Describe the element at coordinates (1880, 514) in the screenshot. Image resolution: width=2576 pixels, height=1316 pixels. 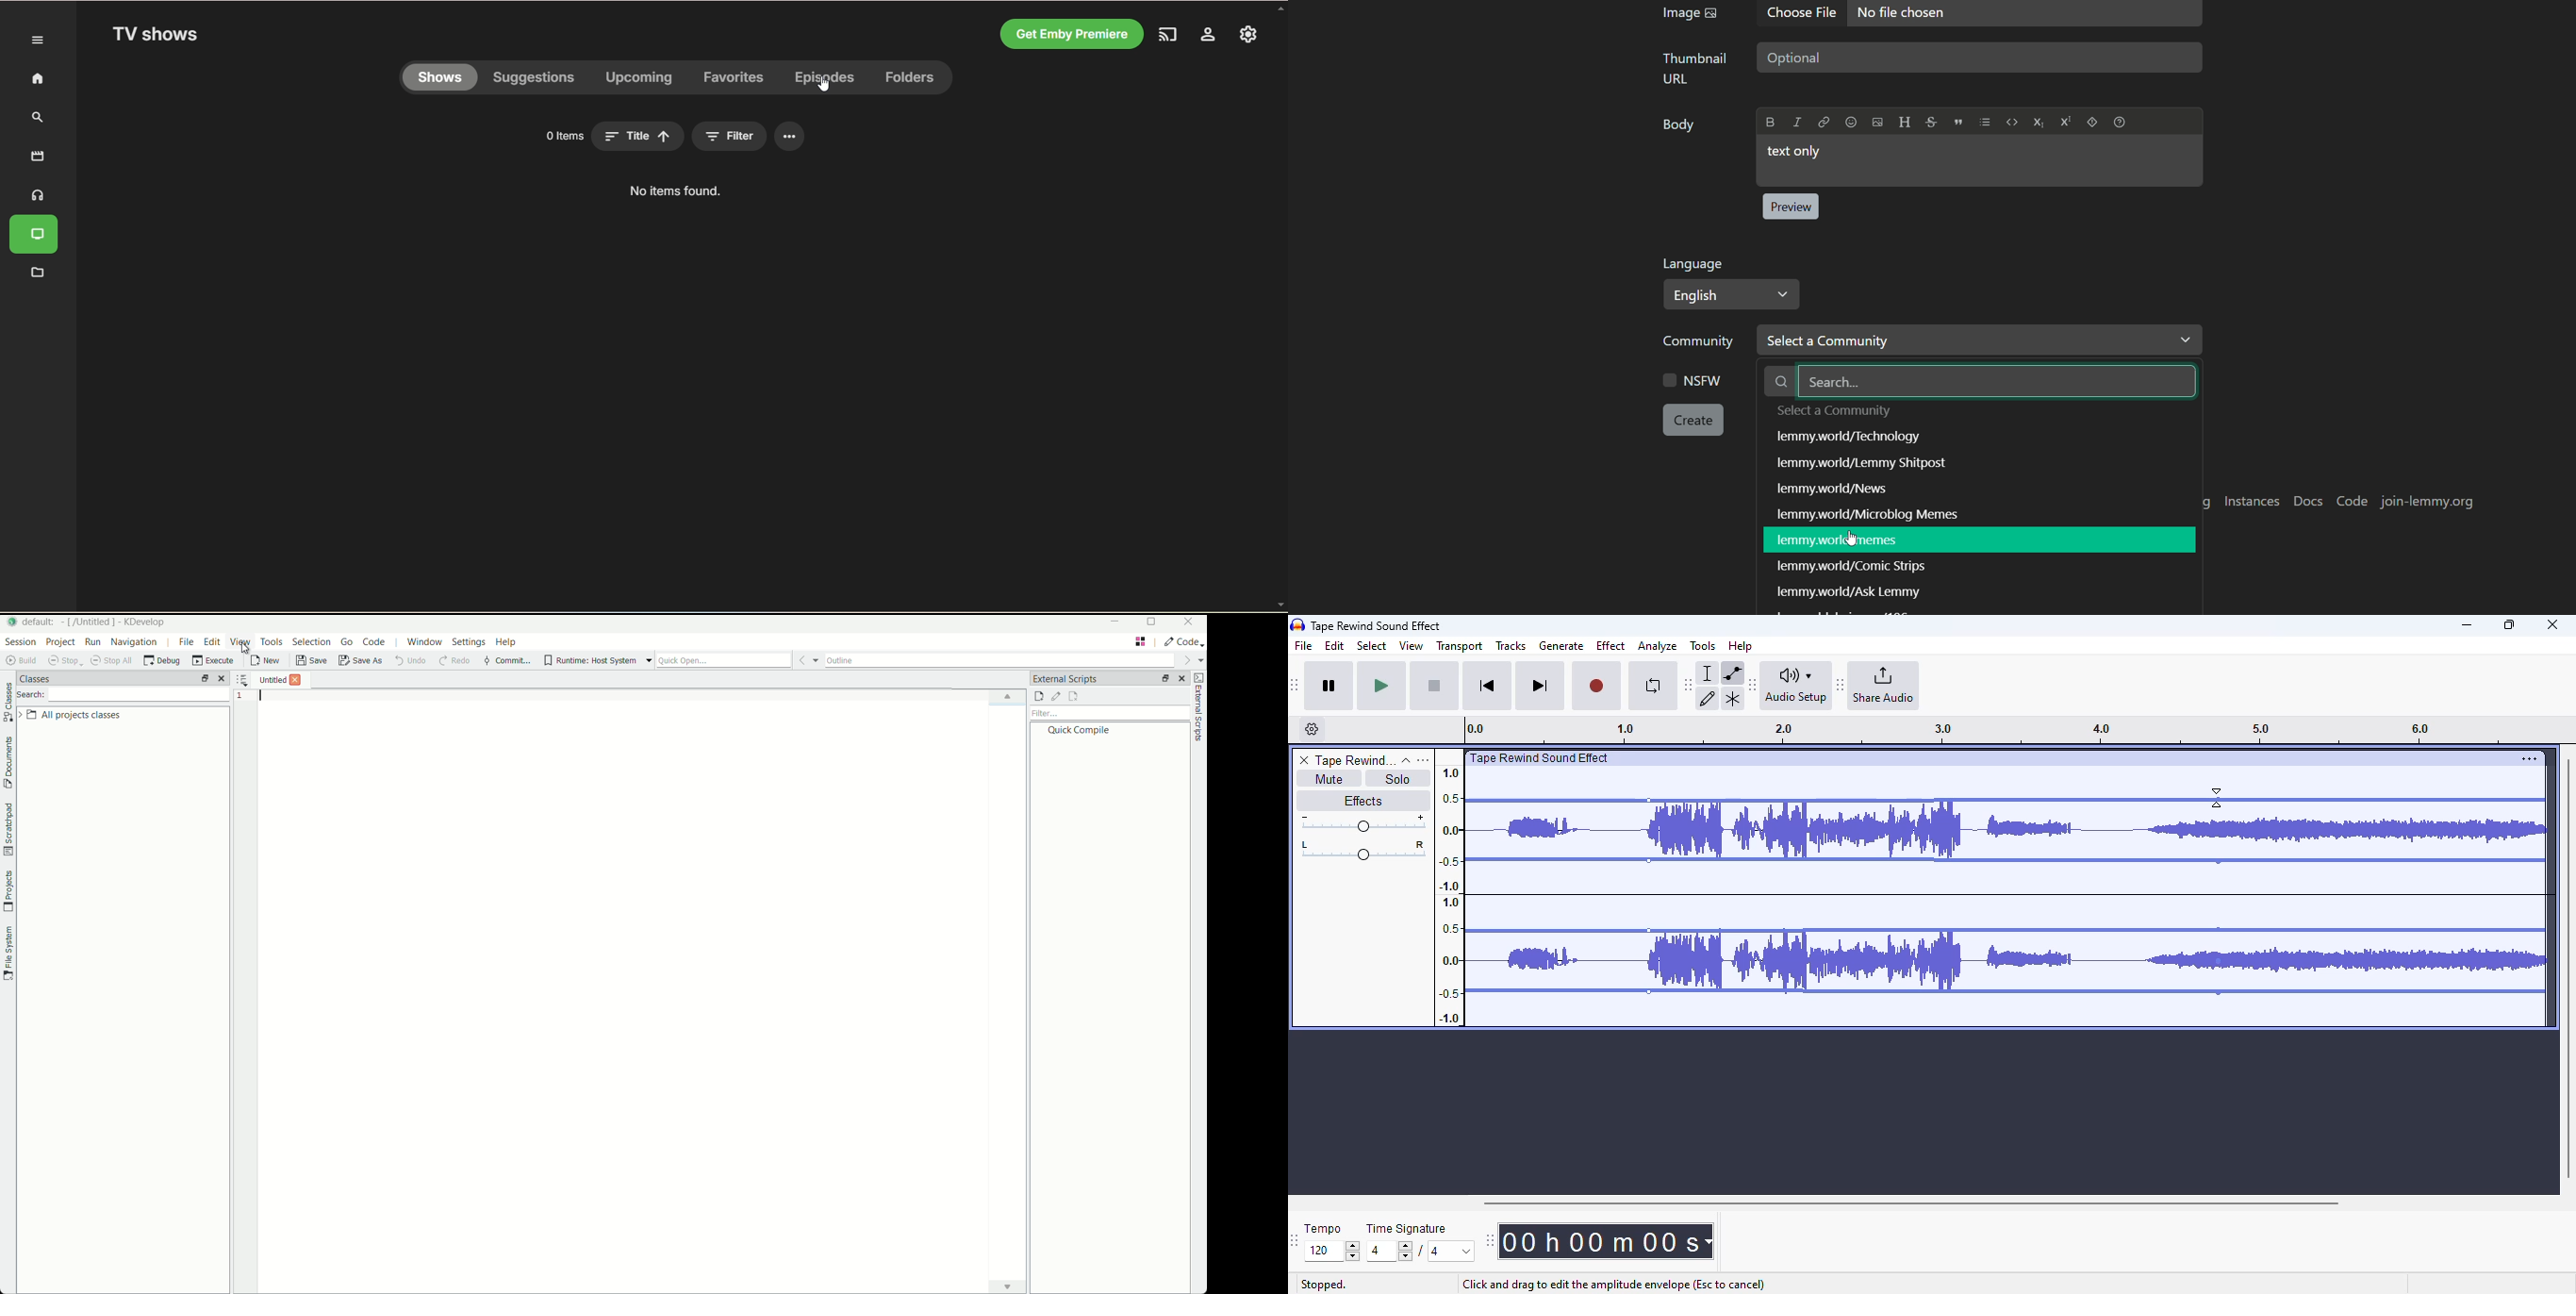
I see `text` at that location.